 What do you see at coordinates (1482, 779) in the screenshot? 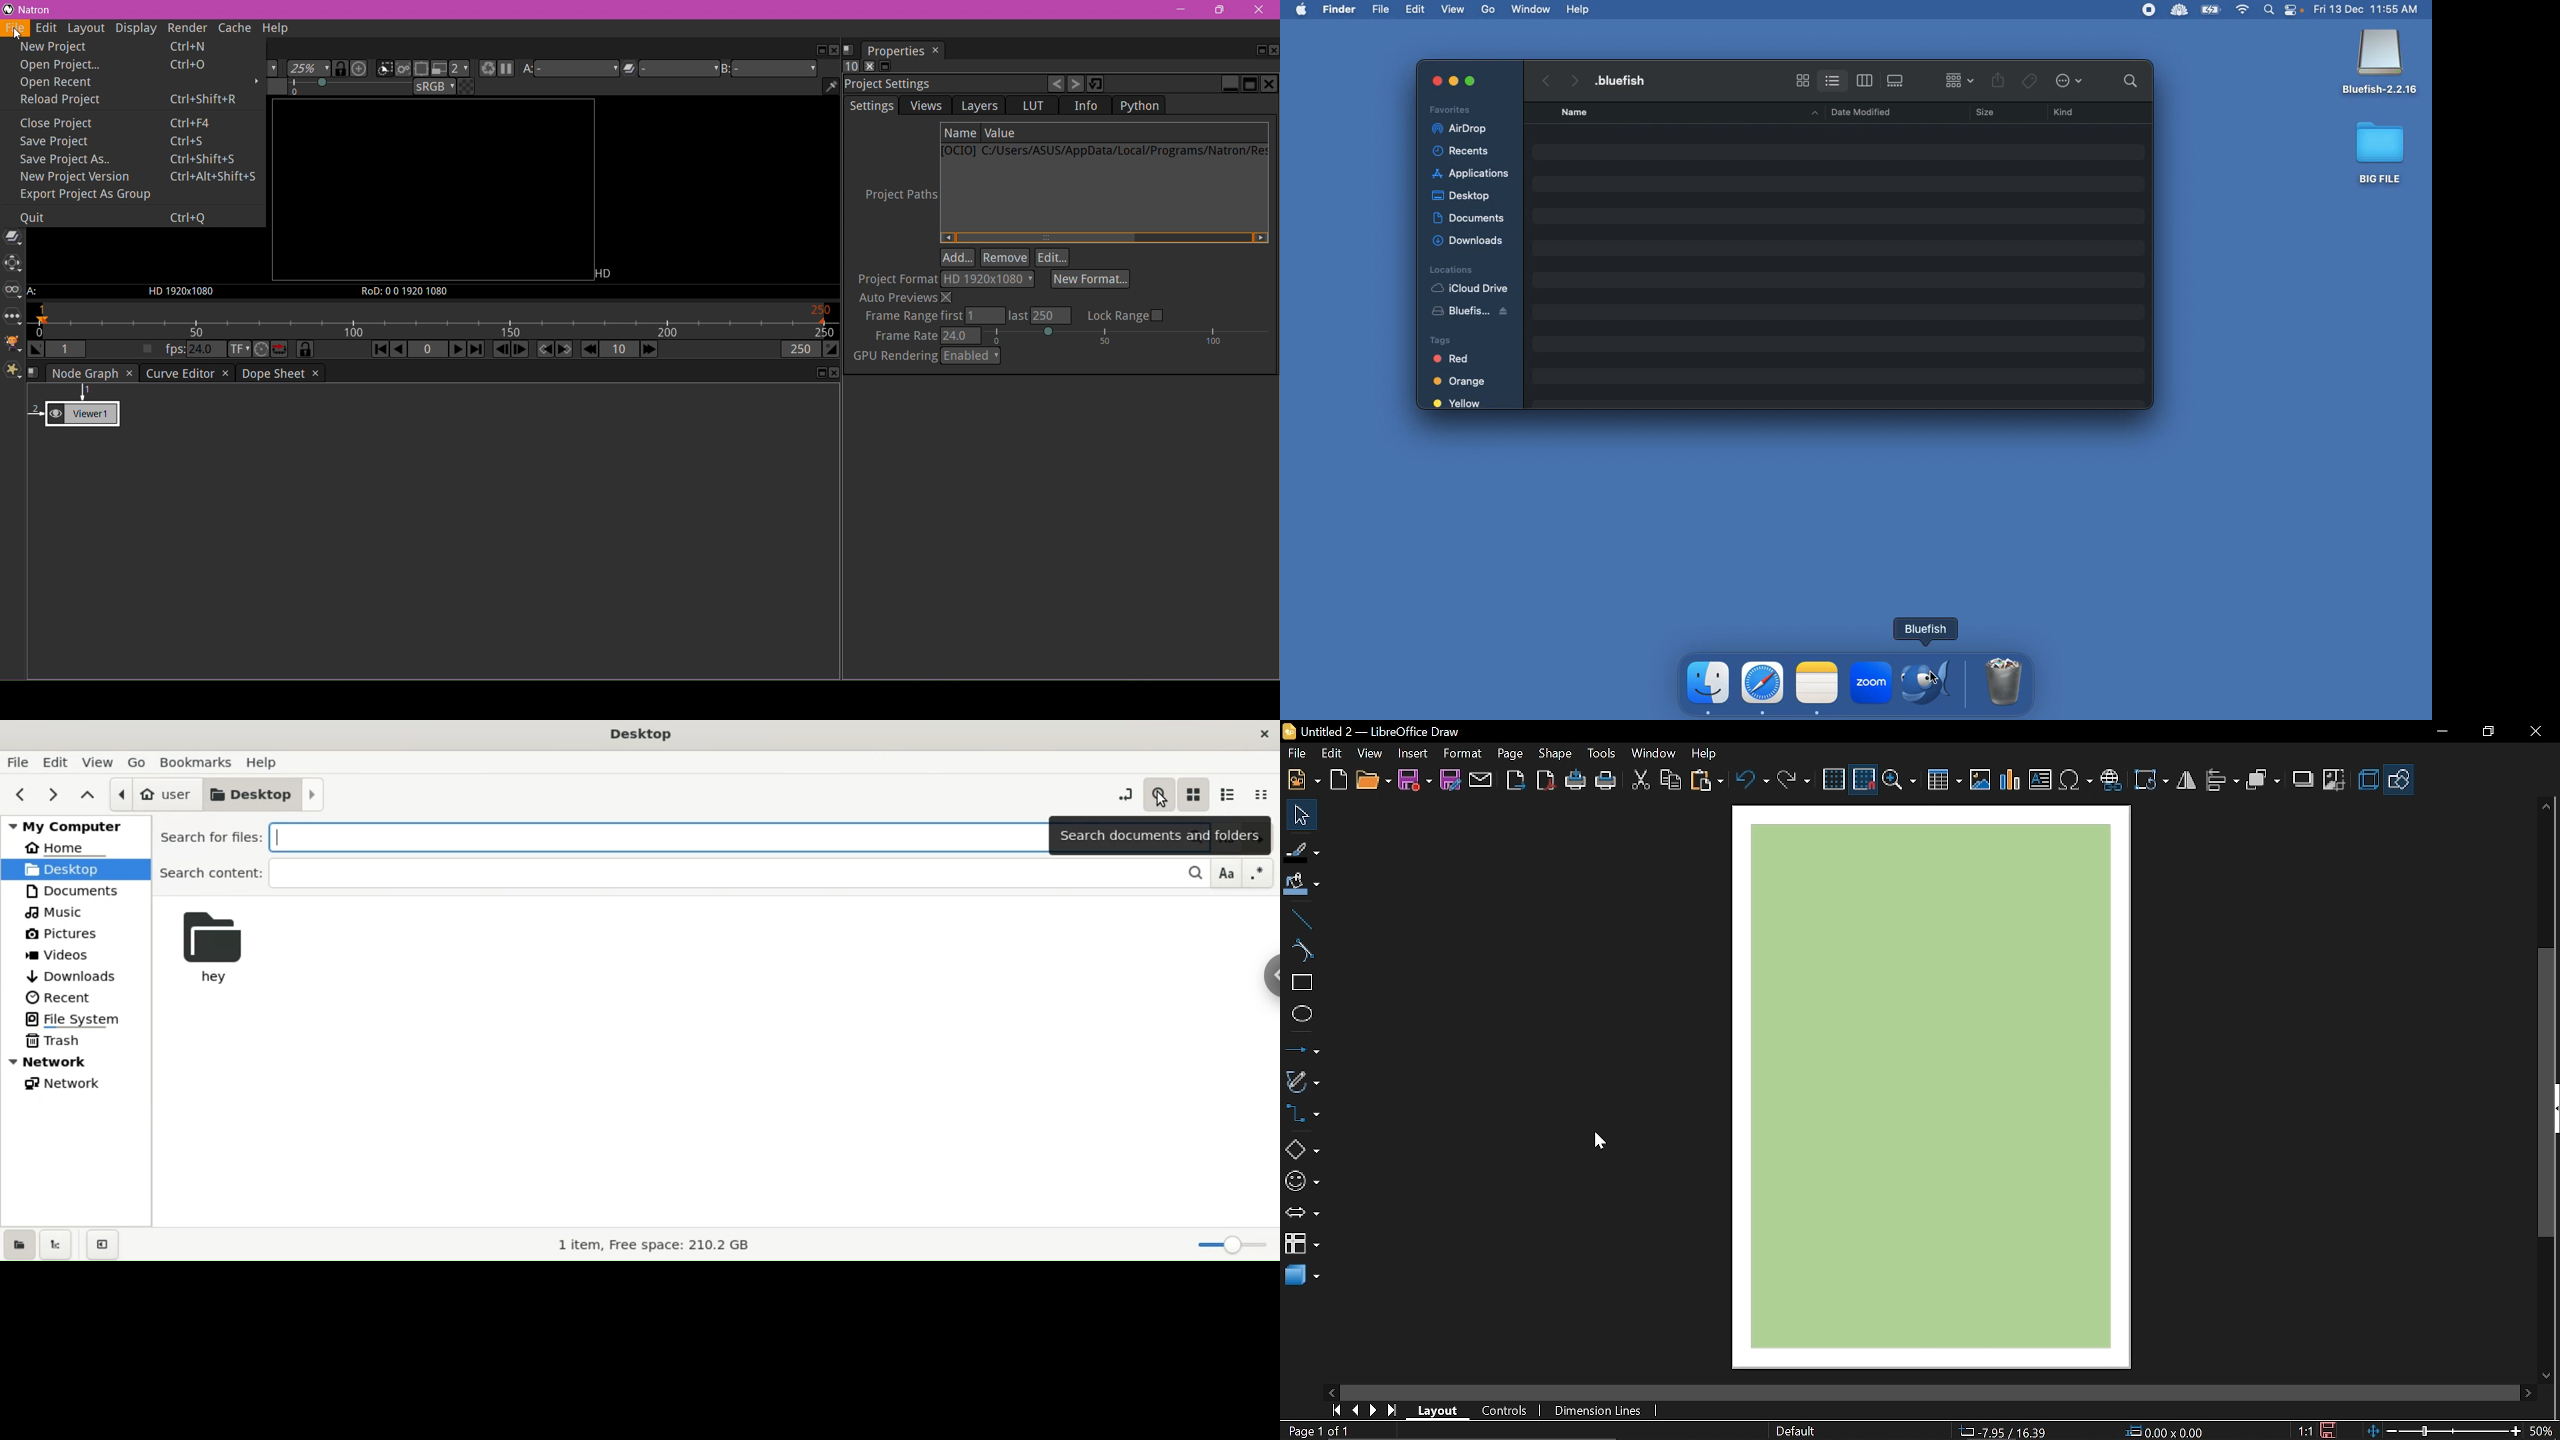
I see `Attach` at bounding box center [1482, 779].